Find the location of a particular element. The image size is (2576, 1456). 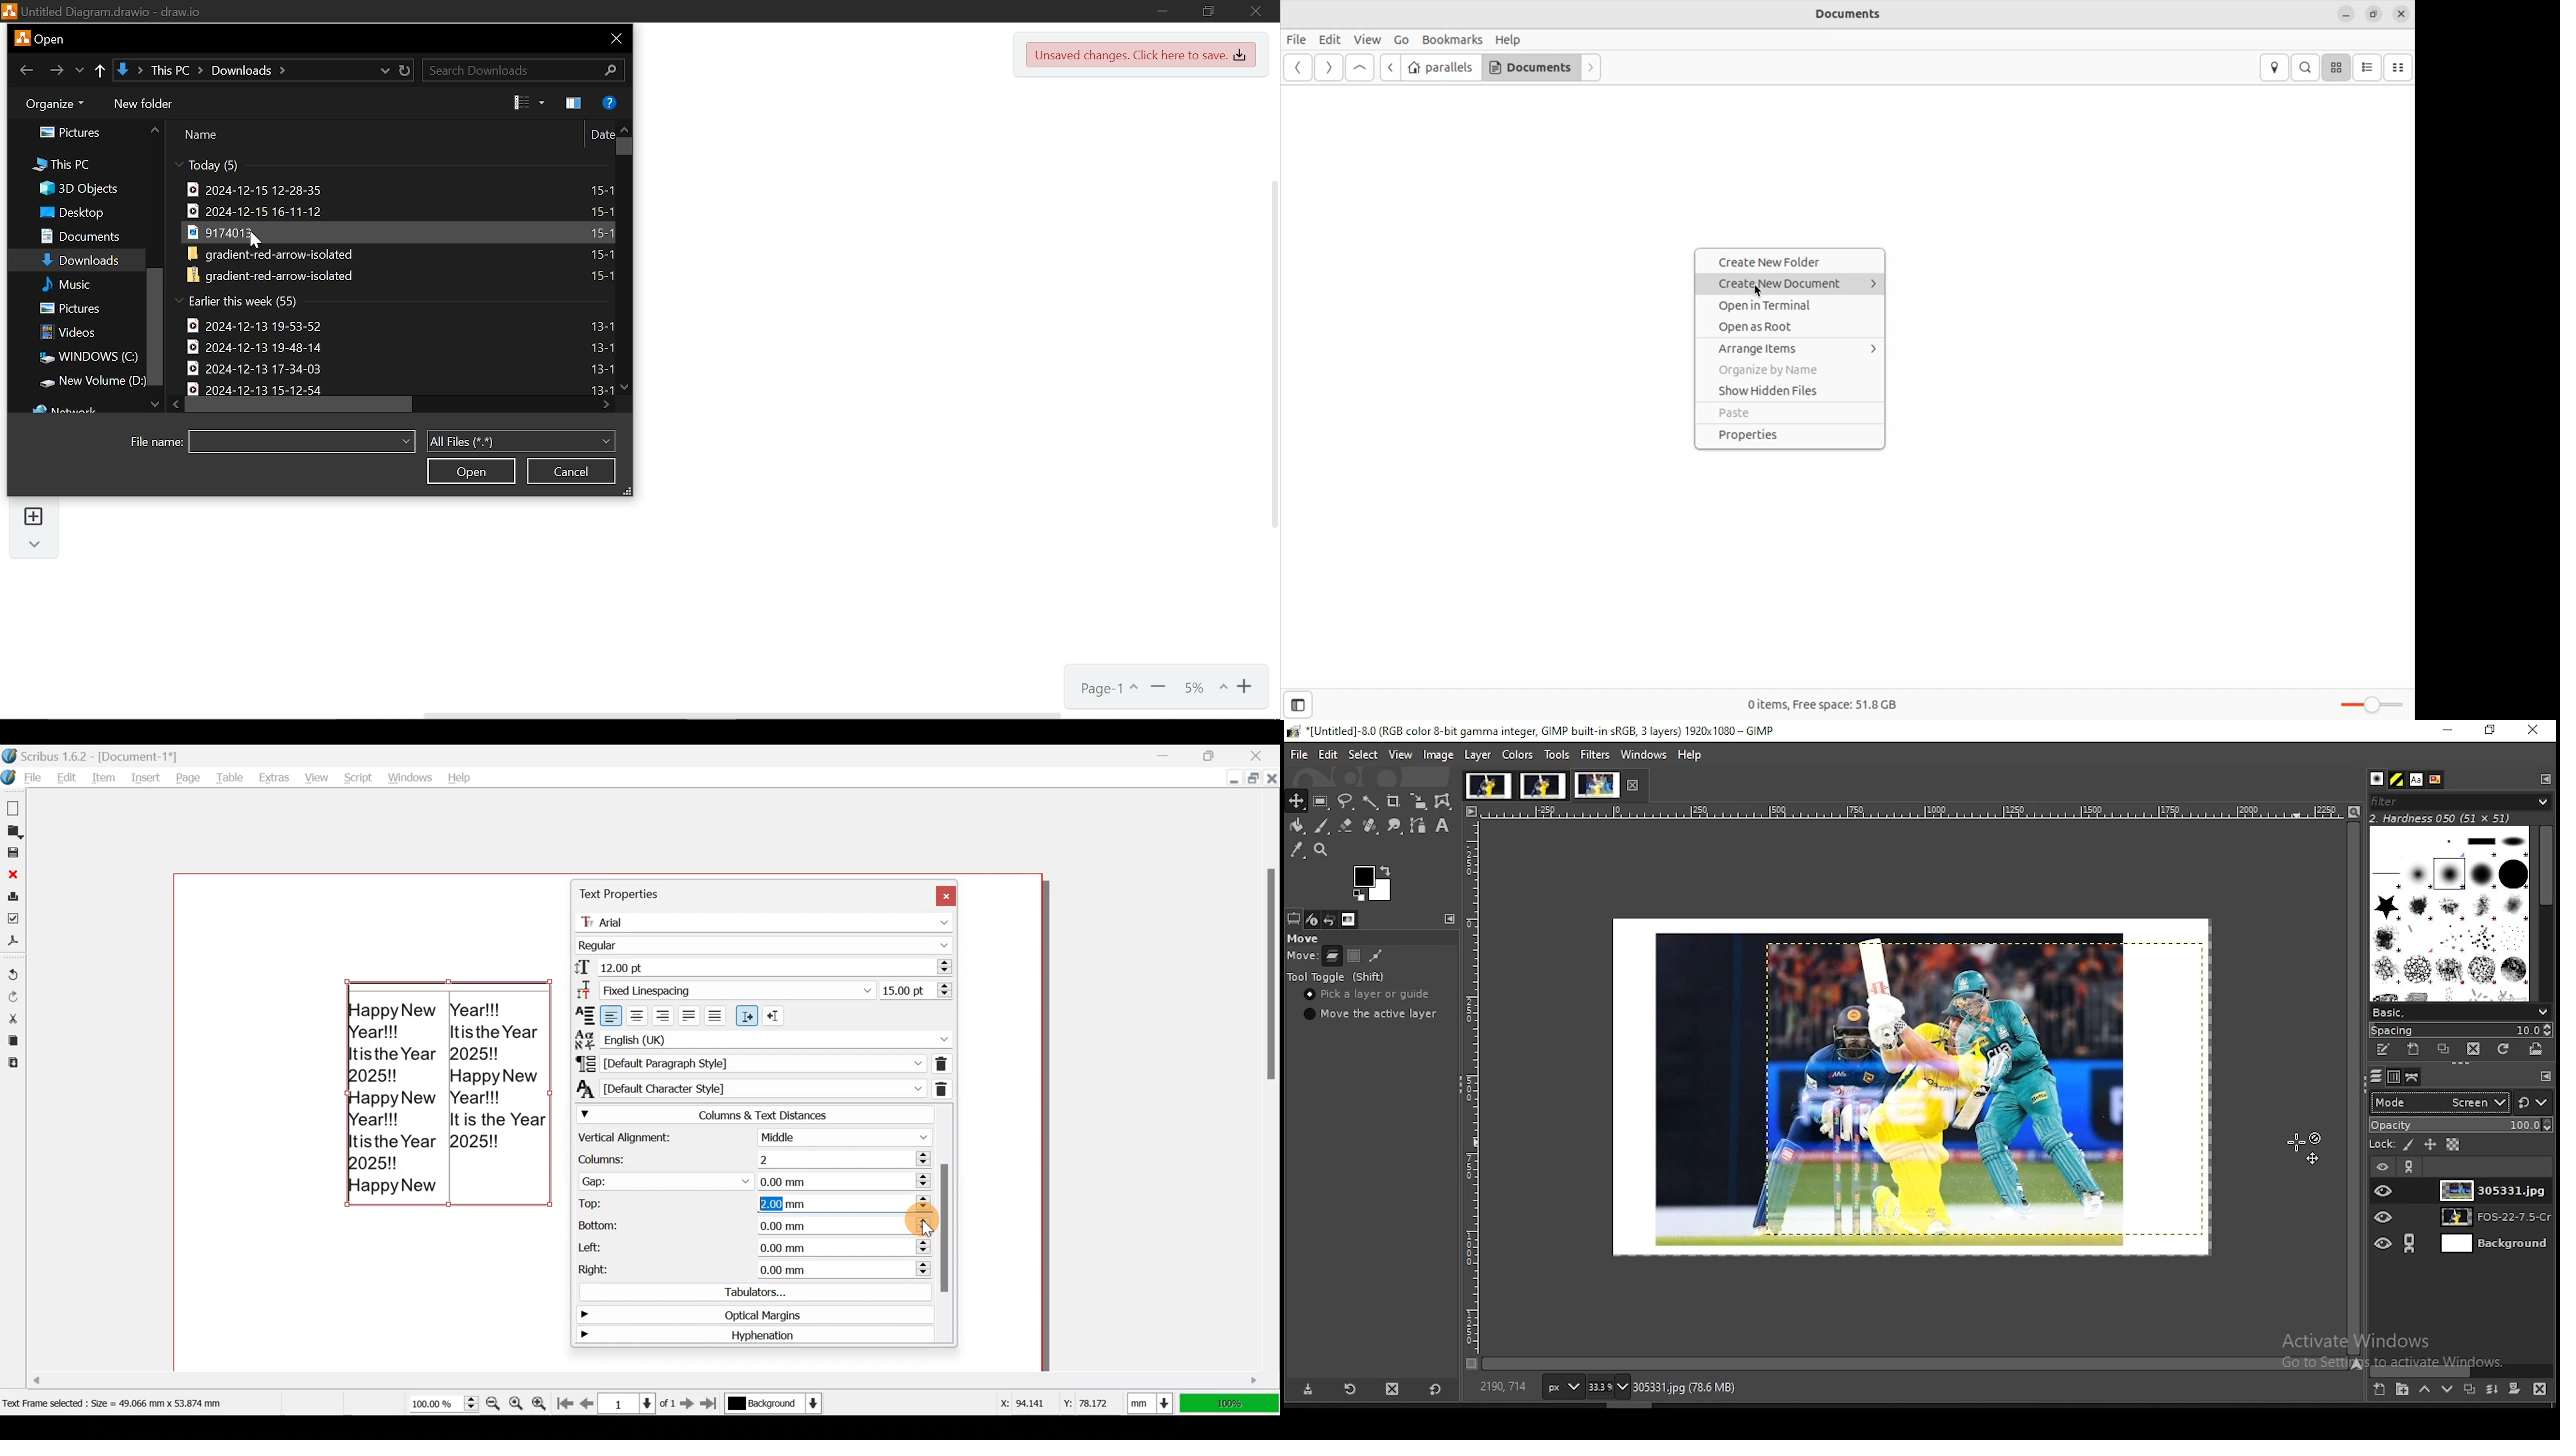

close window is located at coordinates (2535, 732).